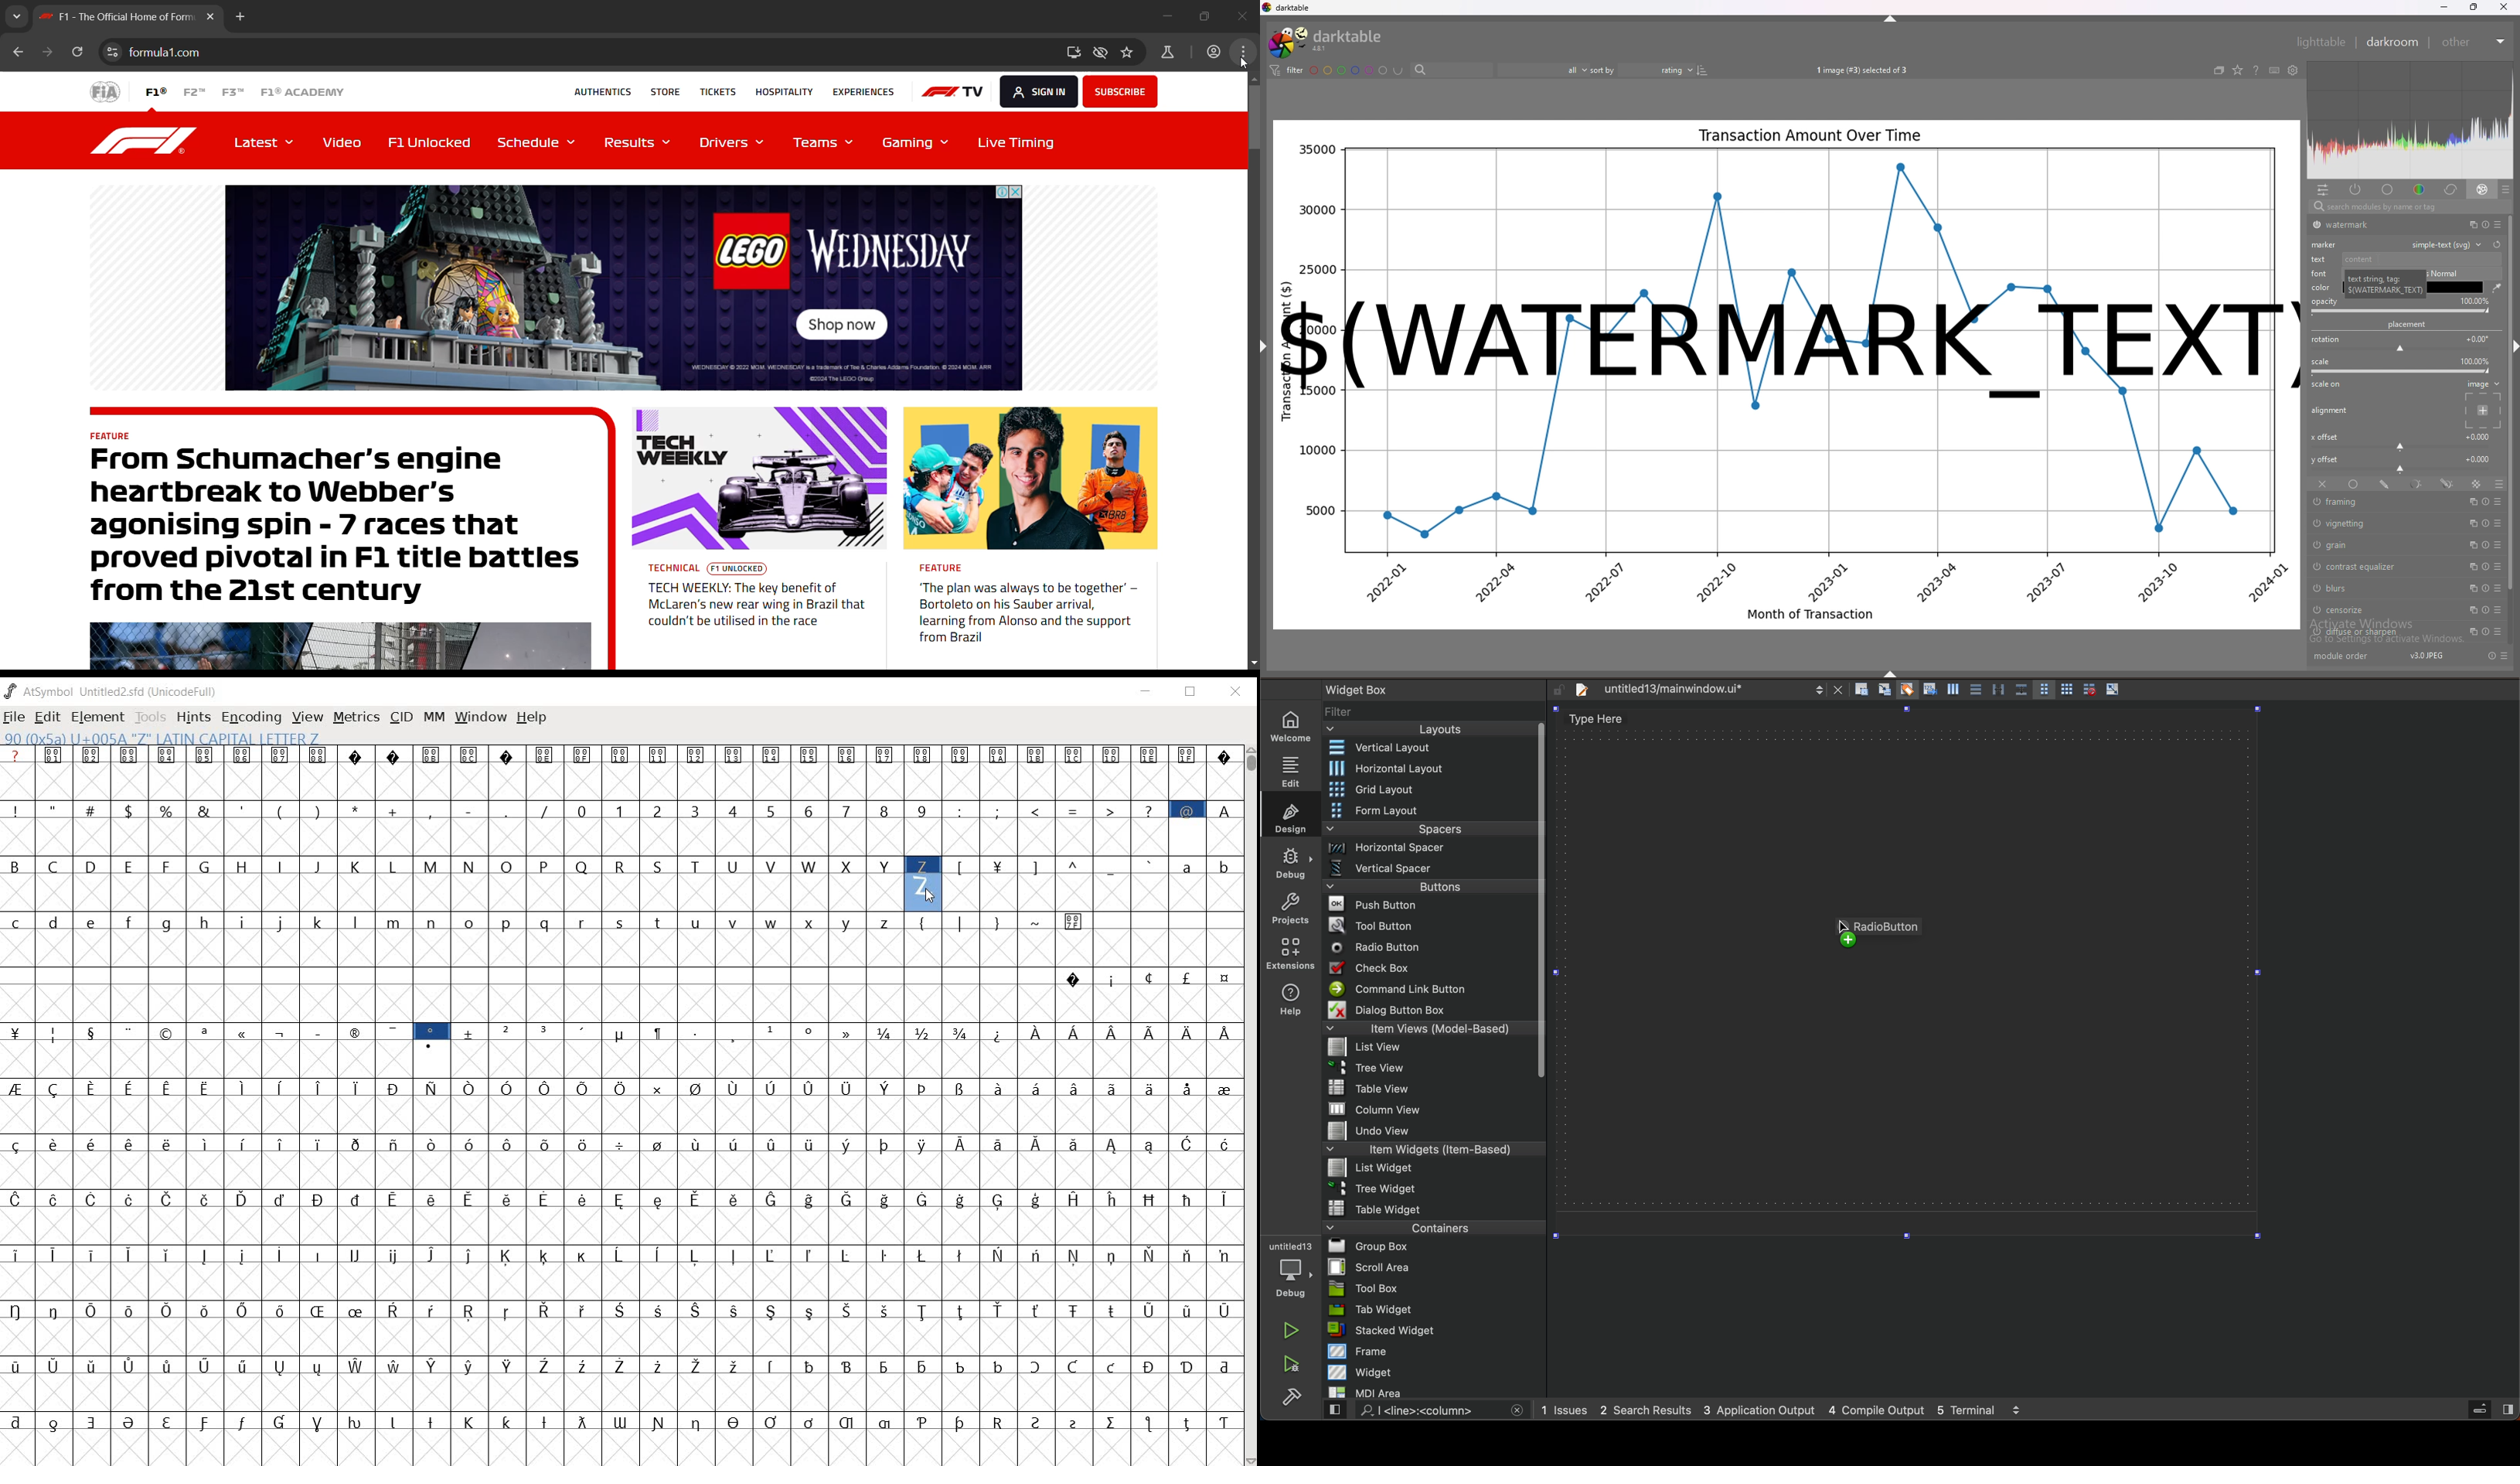  Describe the element at coordinates (2320, 259) in the screenshot. I see `text` at that location.